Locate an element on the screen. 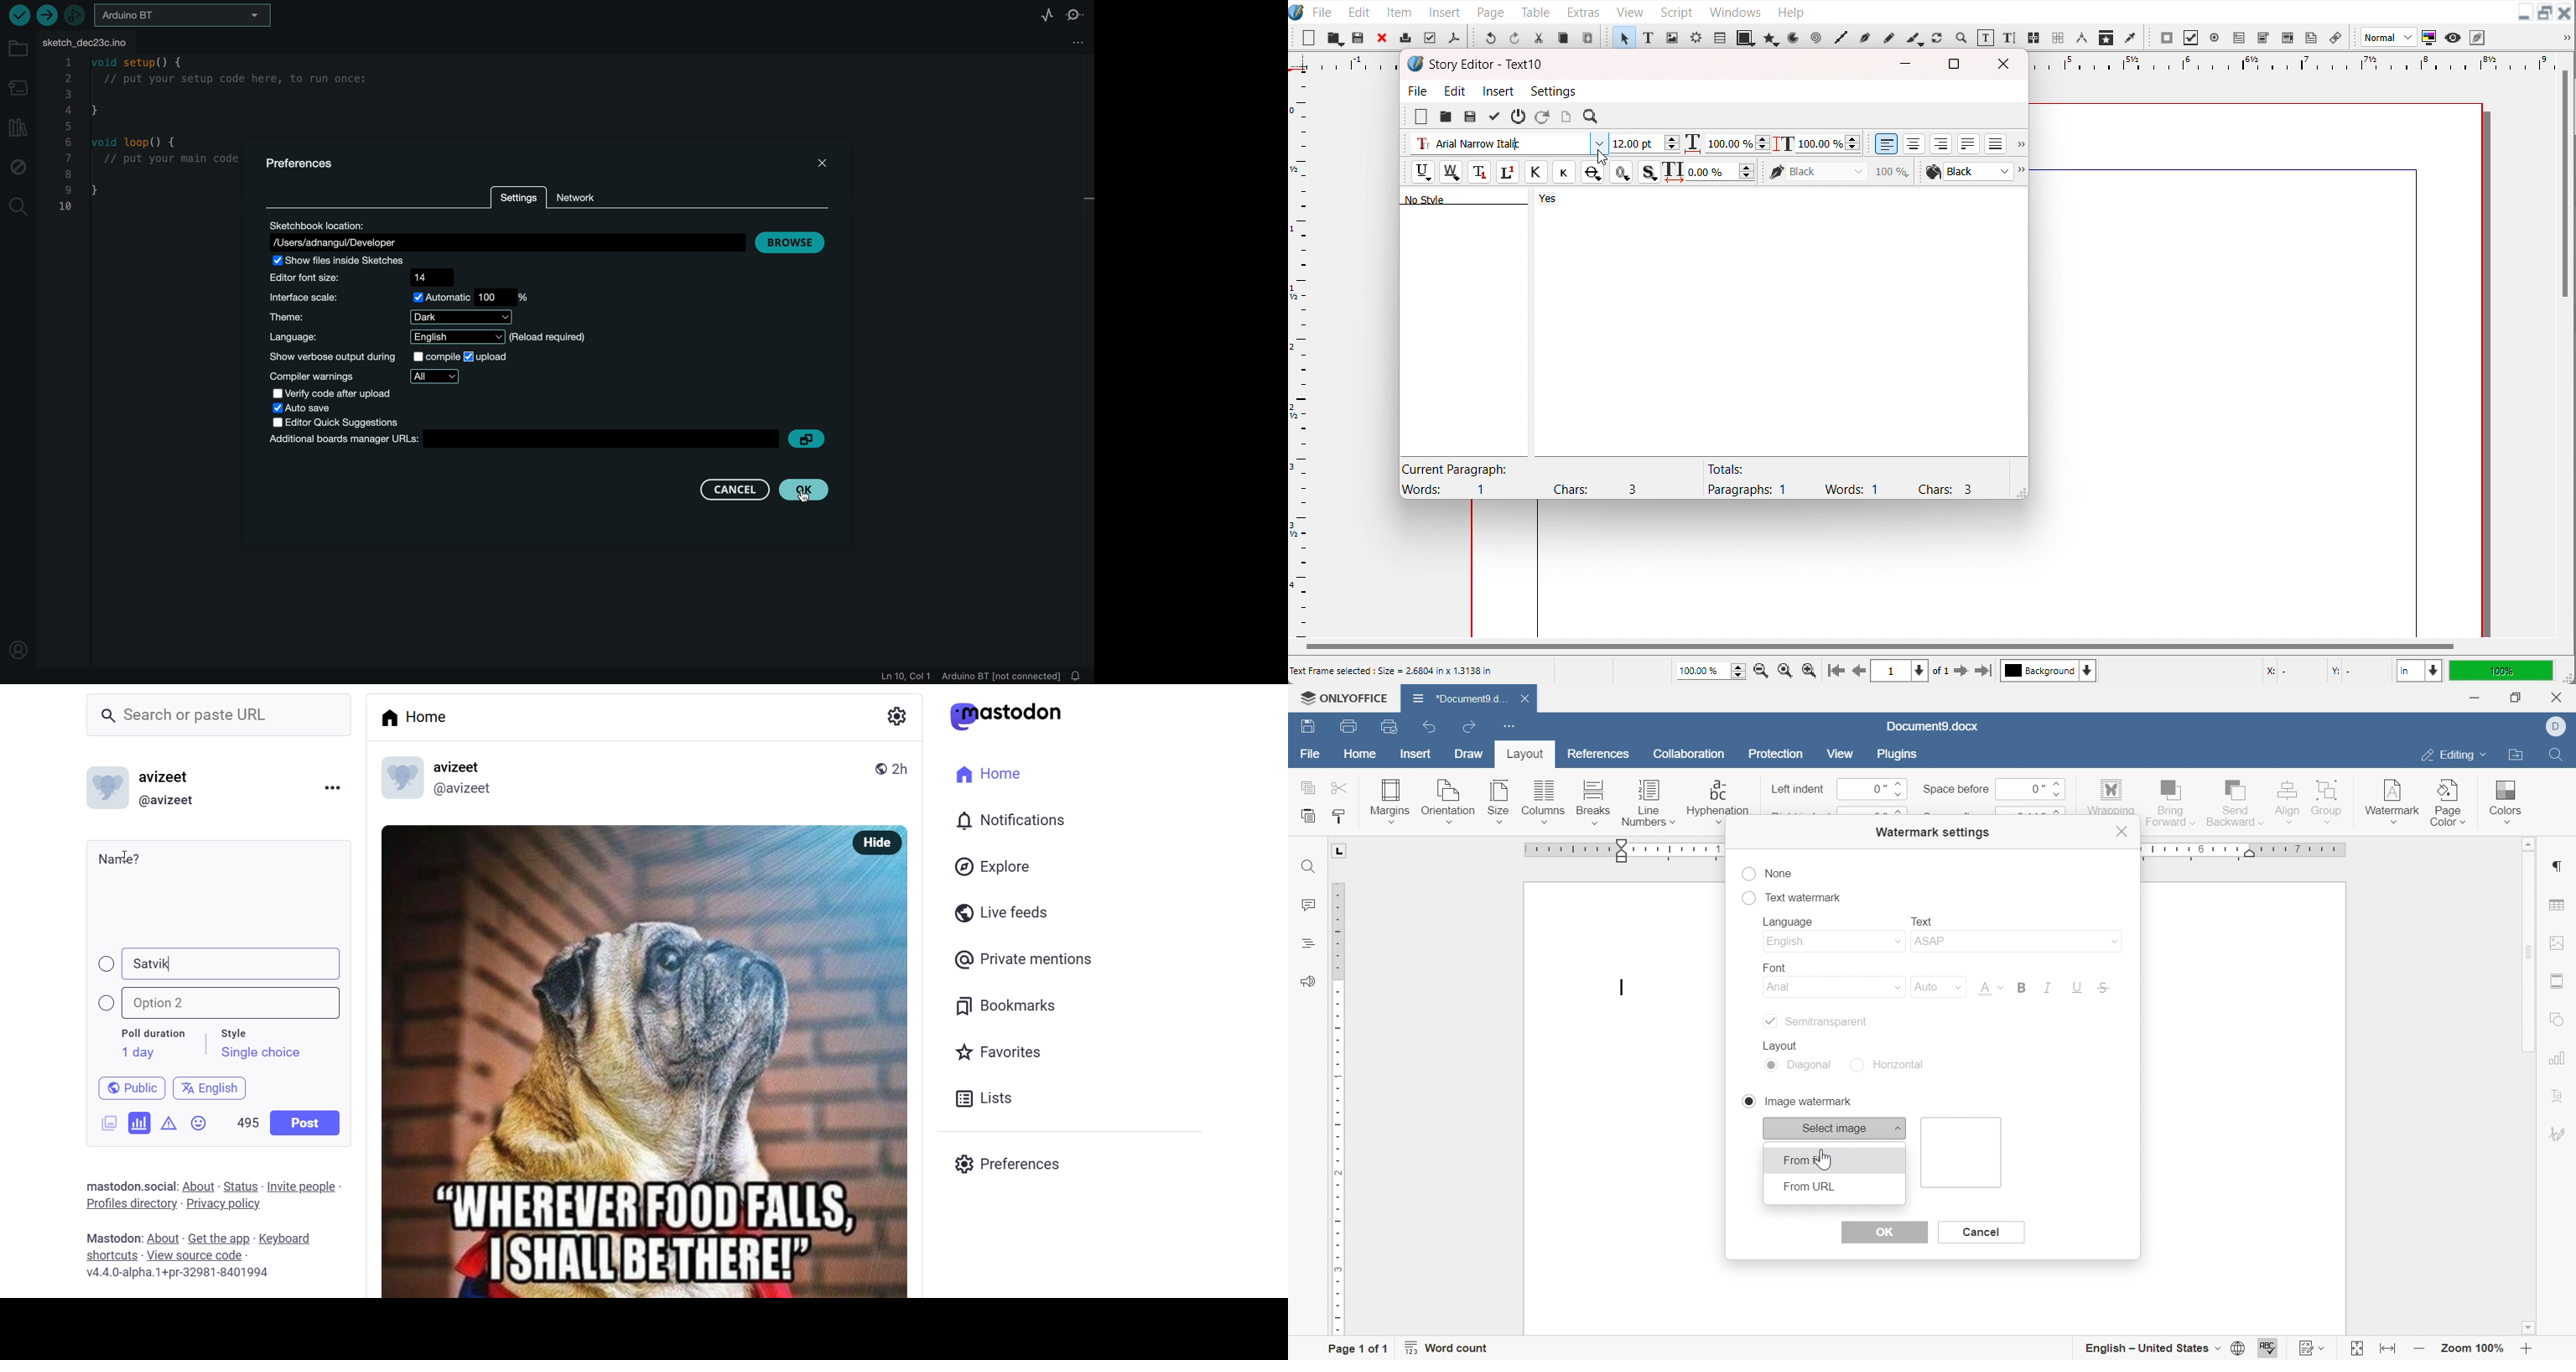  Remove underline is located at coordinates (1450, 172).